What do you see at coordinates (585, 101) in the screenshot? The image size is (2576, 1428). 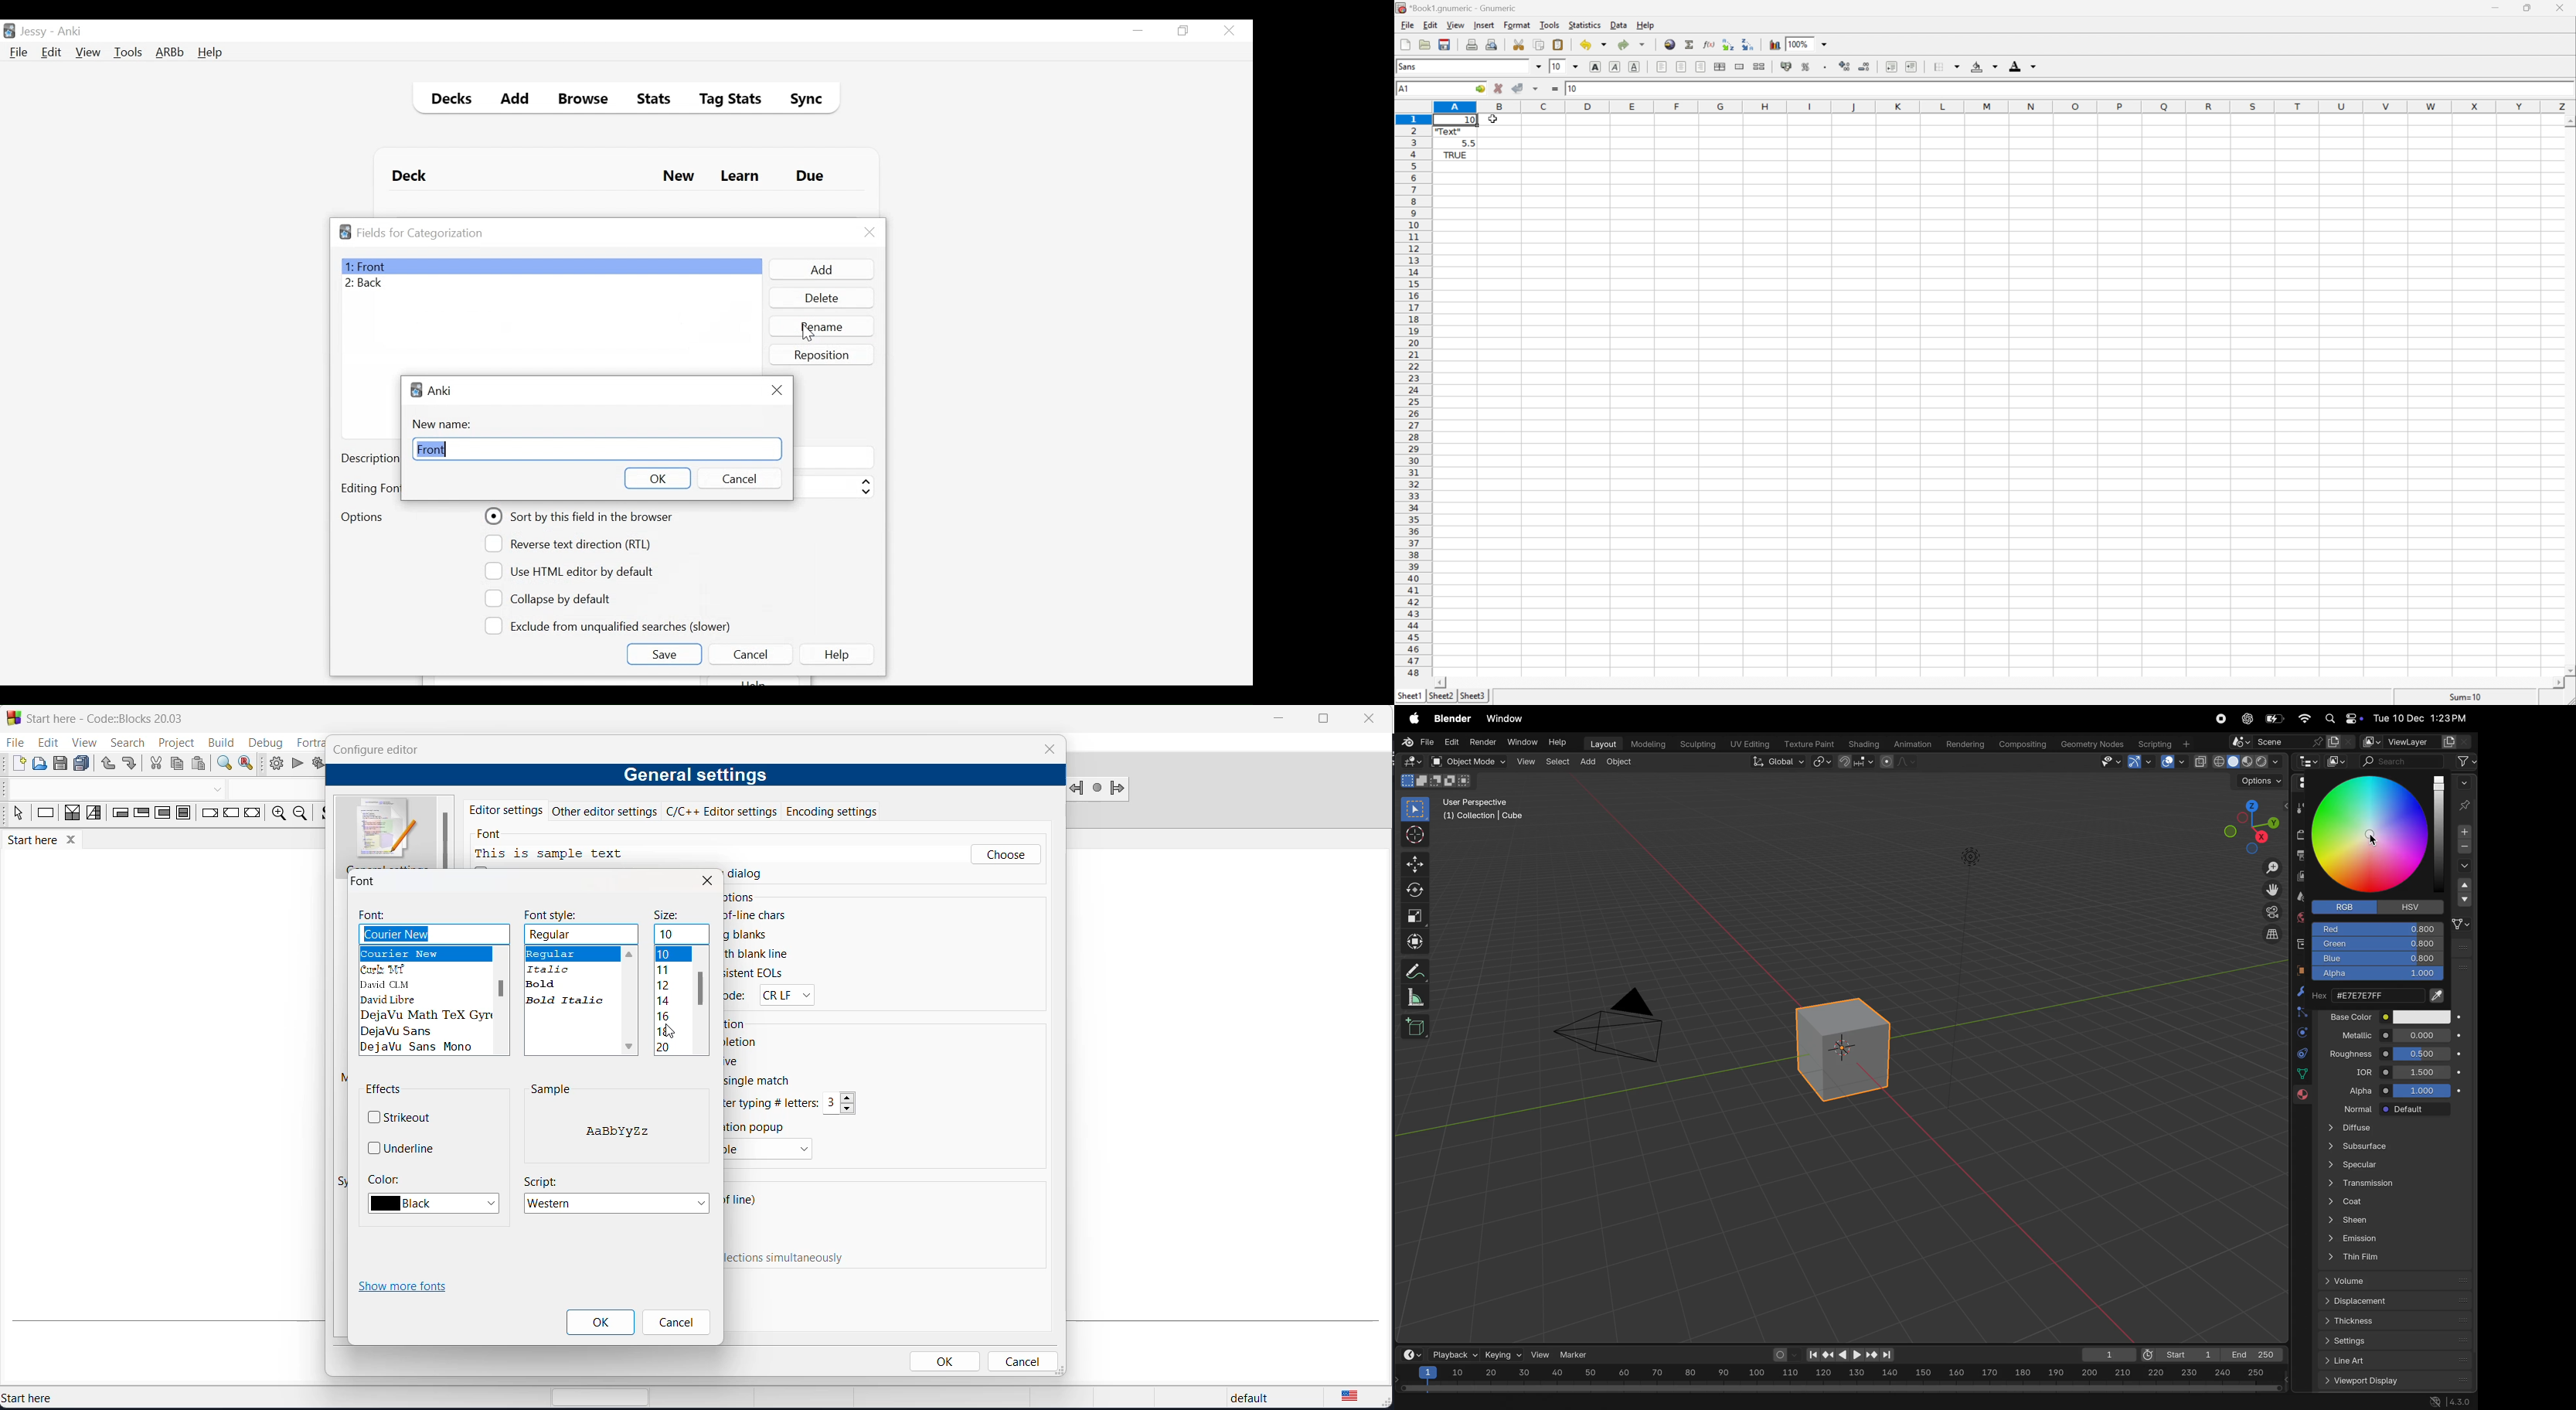 I see `Browse` at bounding box center [585, 101].